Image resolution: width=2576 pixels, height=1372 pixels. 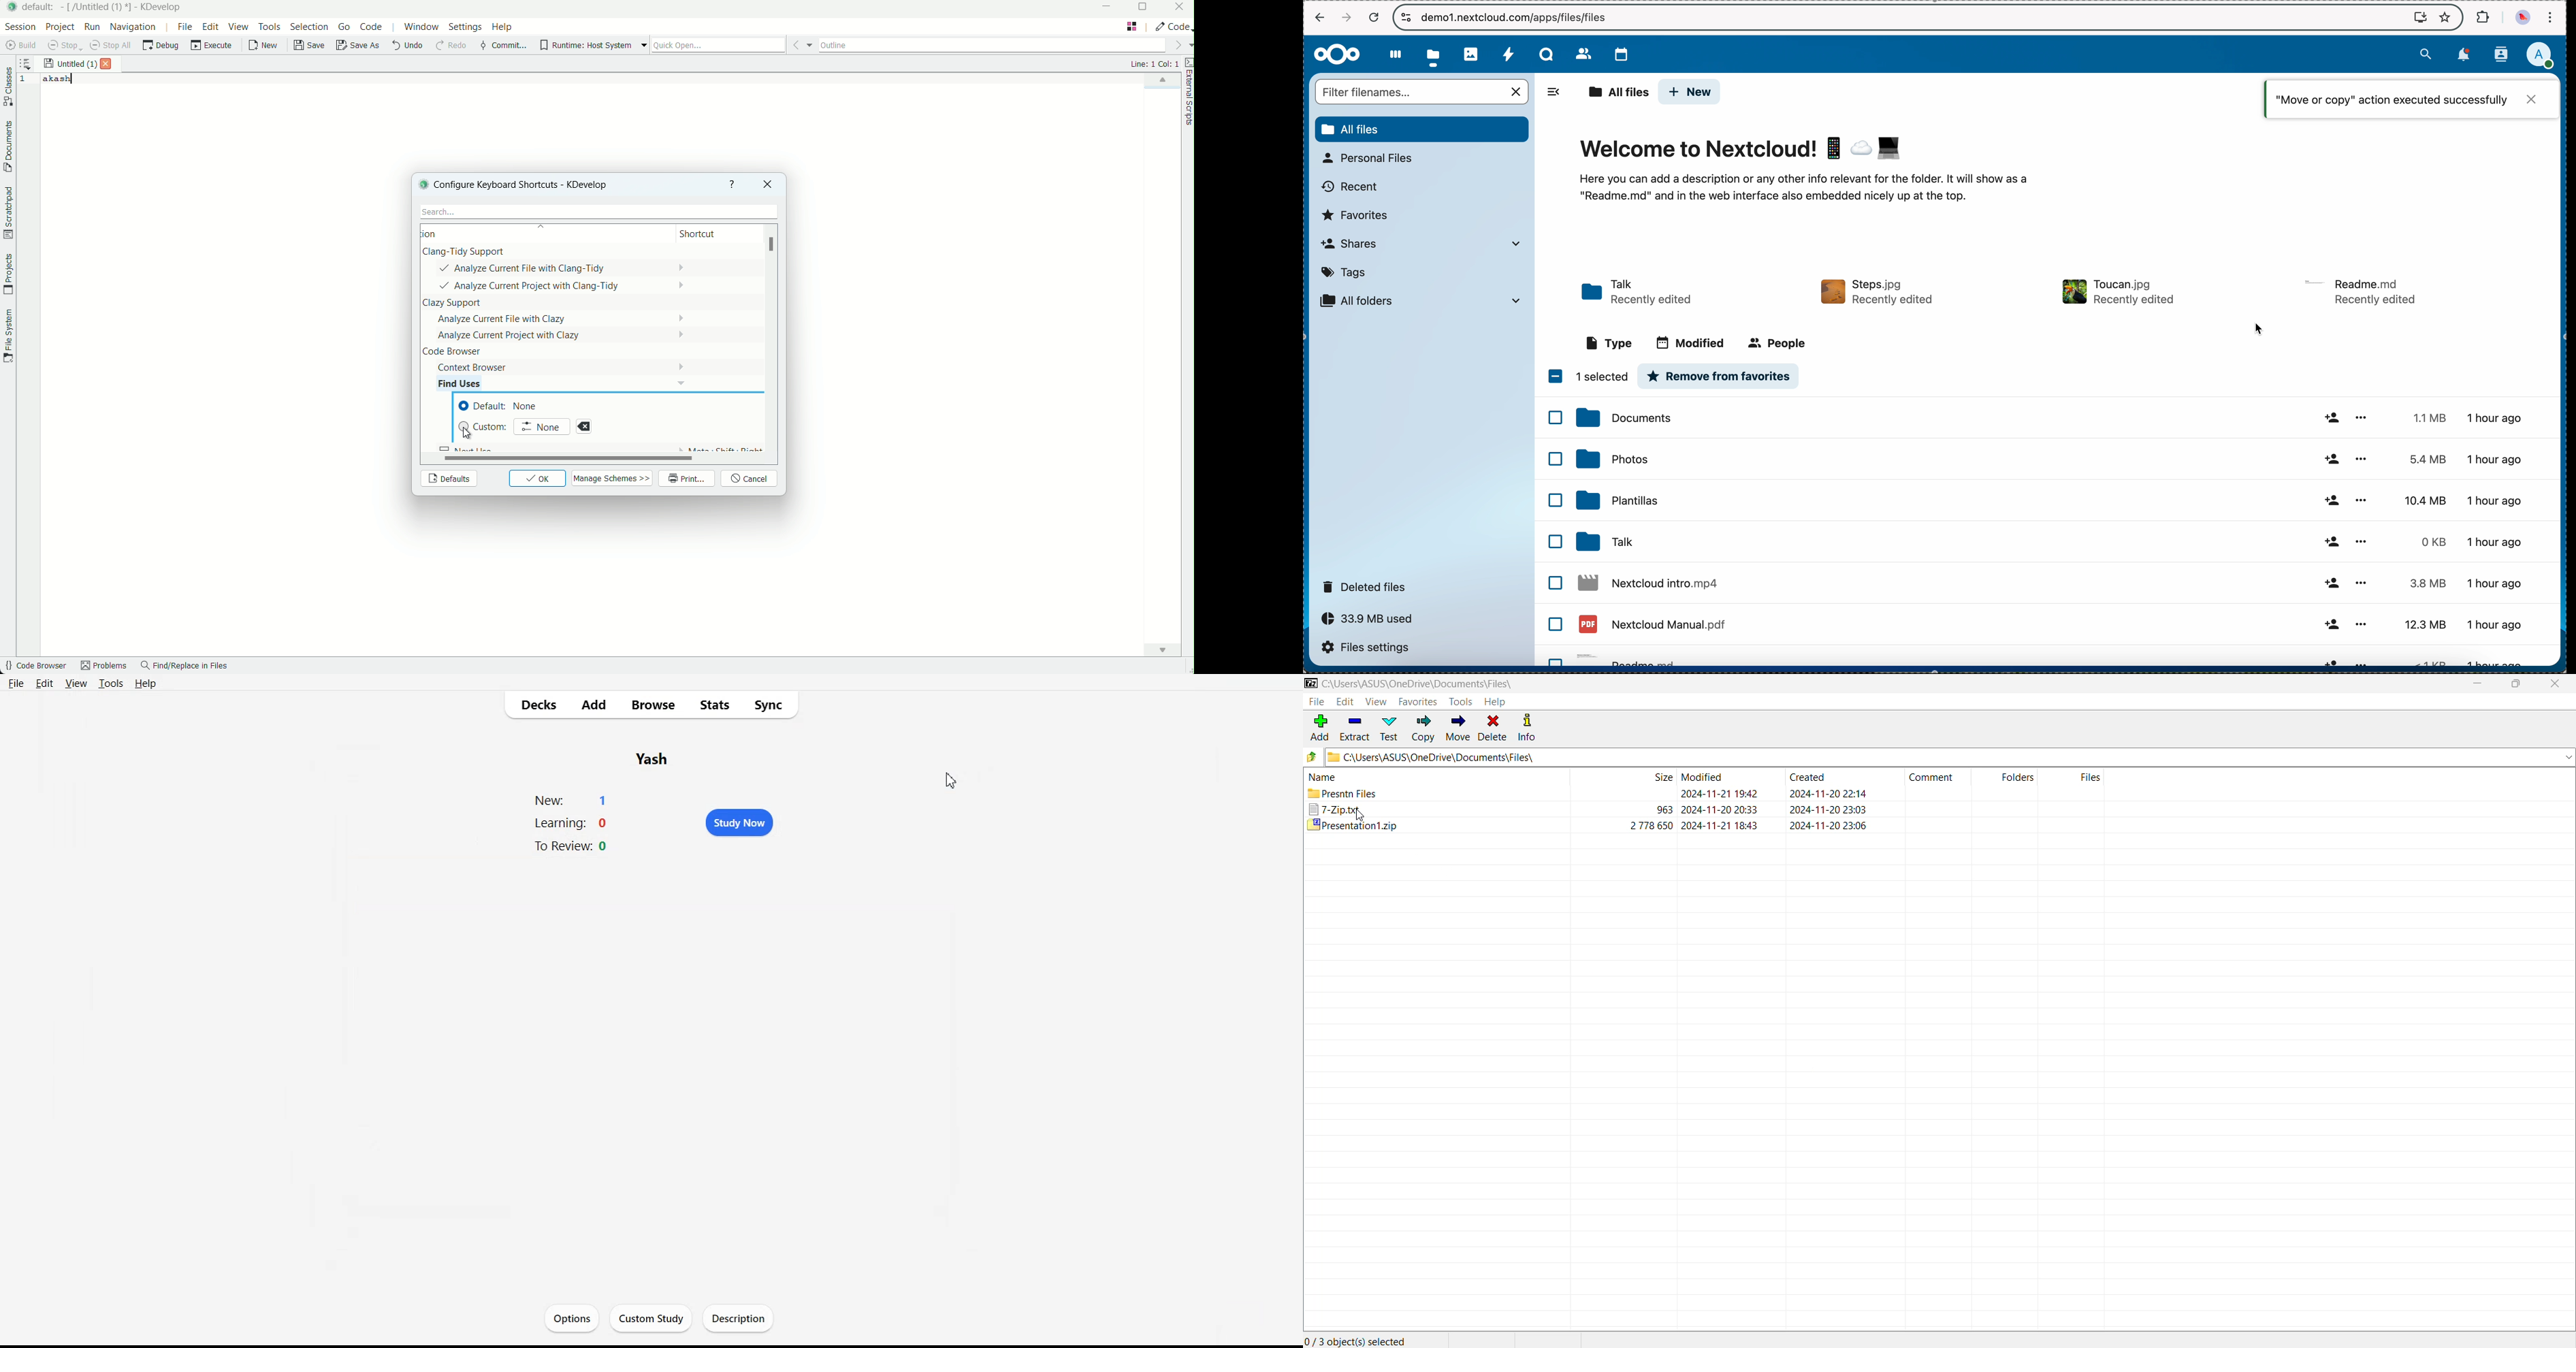 I want to click on modified date & time, so click(x=1720, y=809).